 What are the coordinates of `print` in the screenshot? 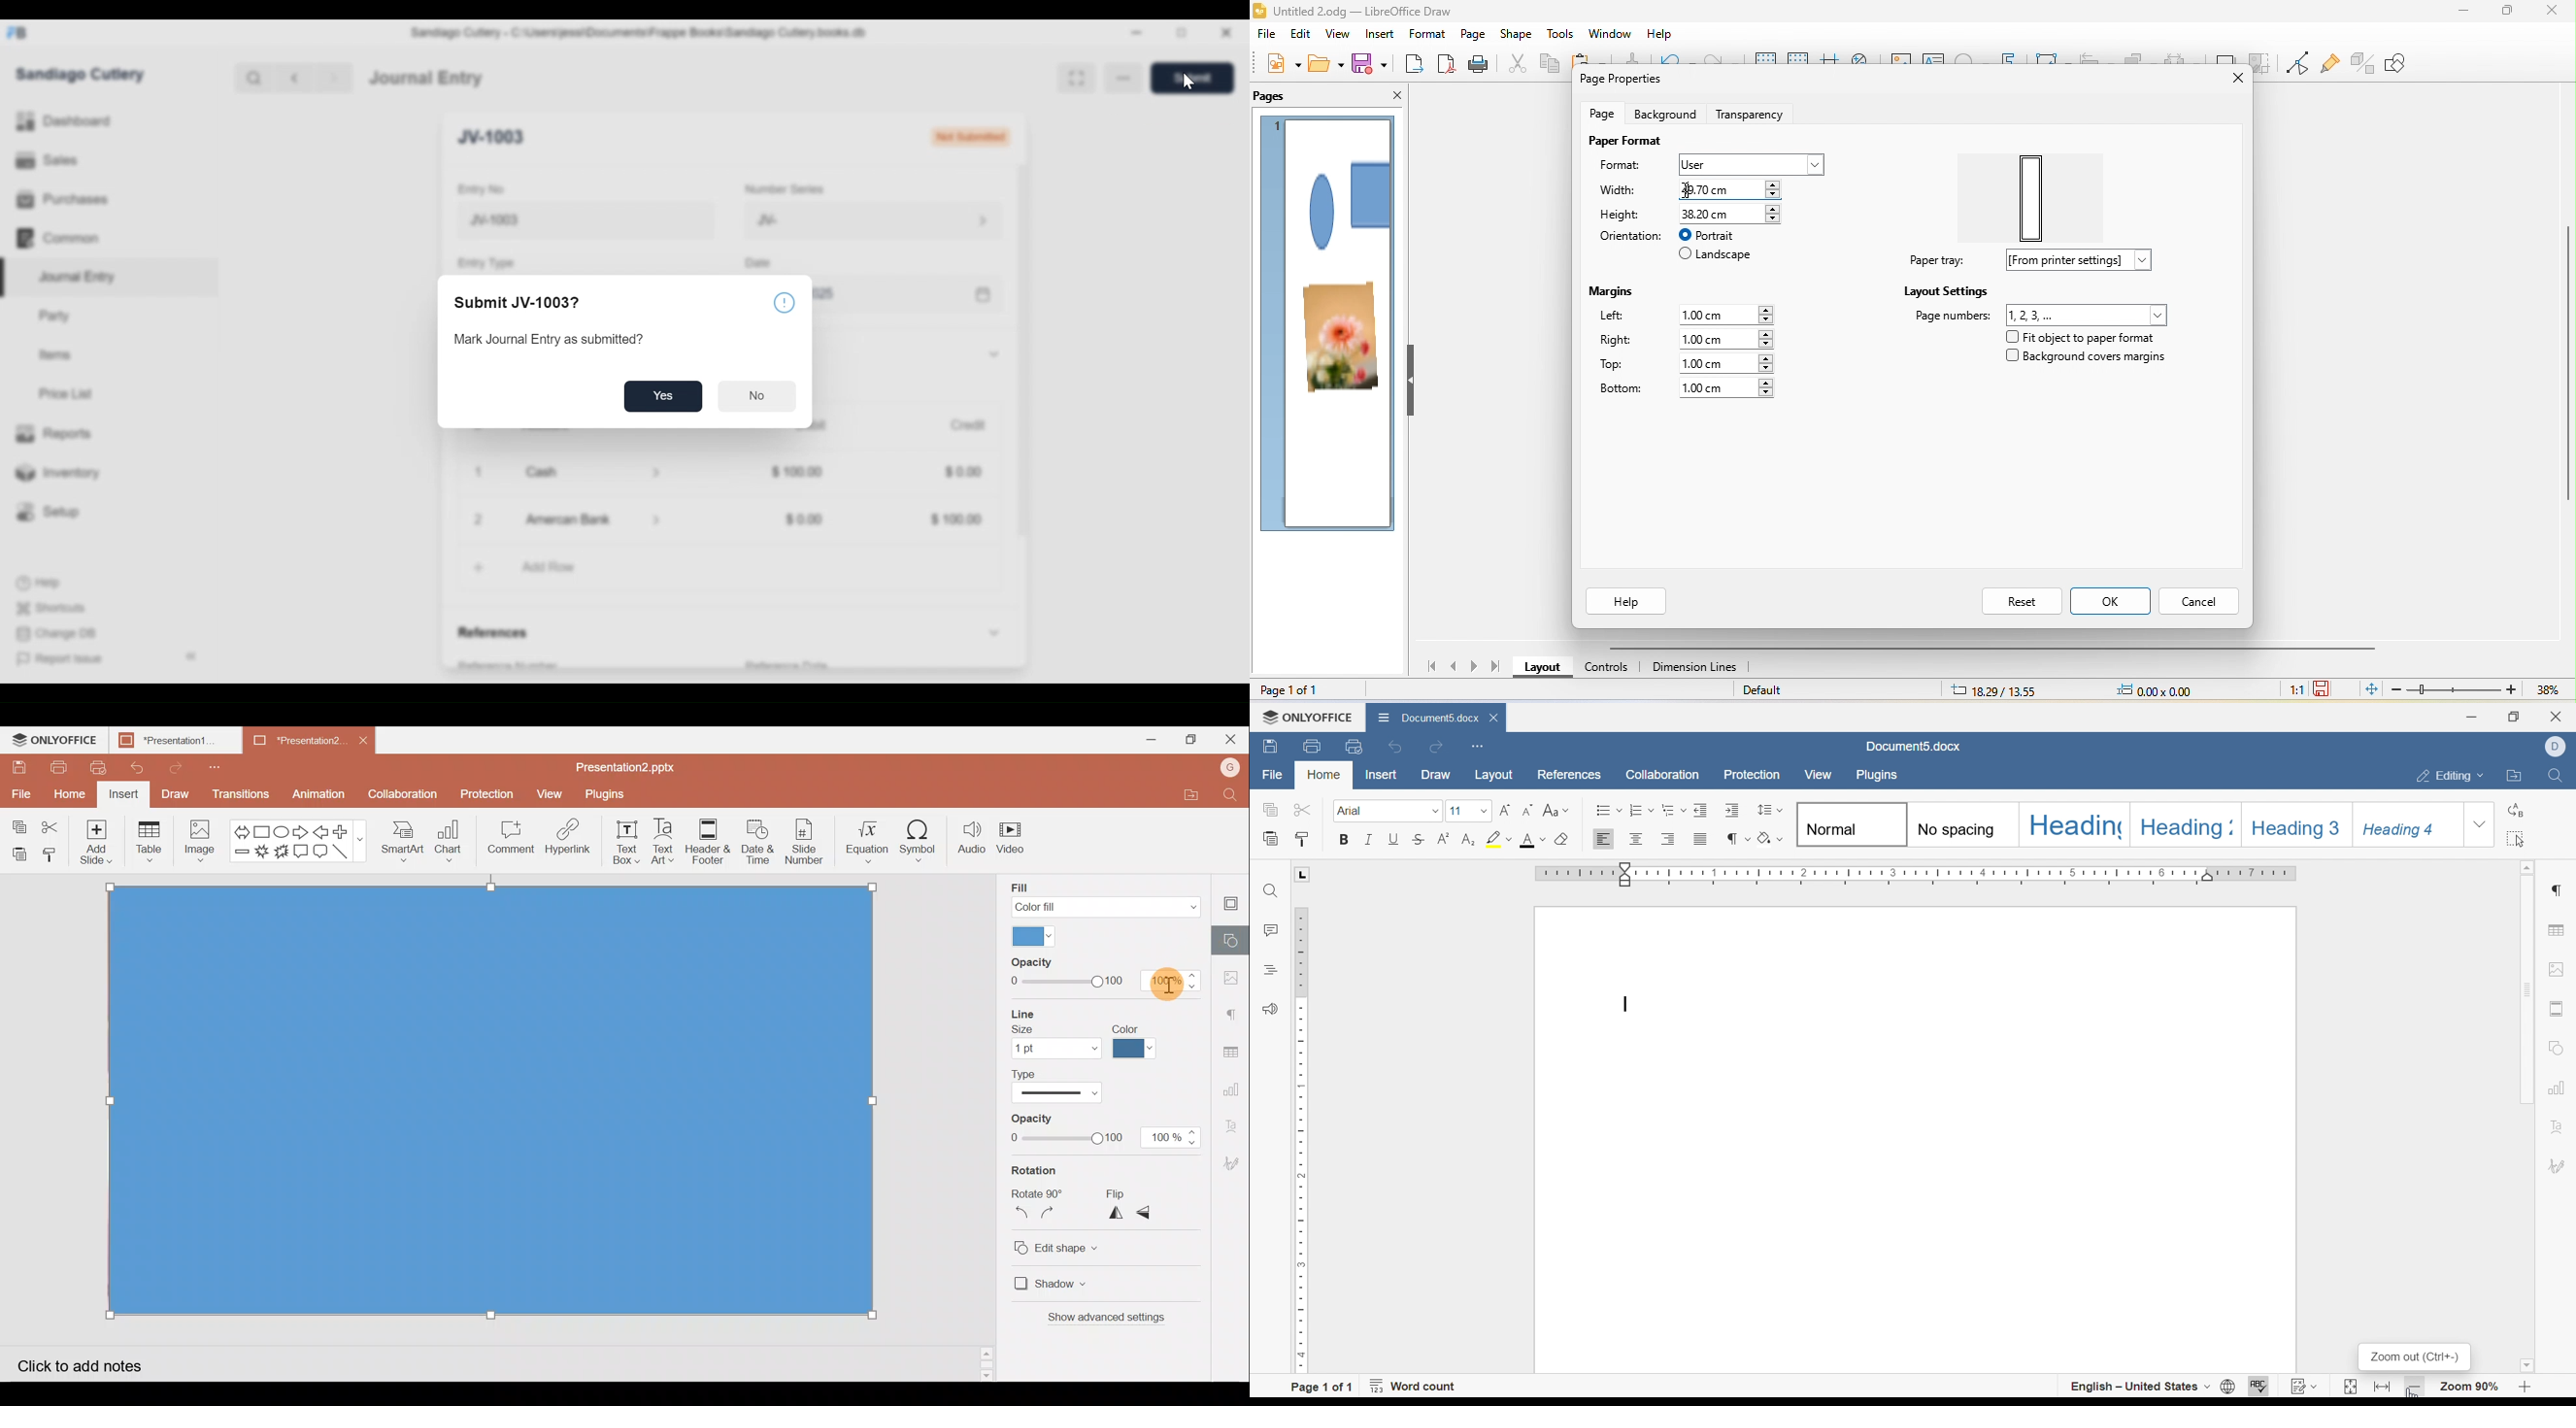 It's located at (1311, 747).